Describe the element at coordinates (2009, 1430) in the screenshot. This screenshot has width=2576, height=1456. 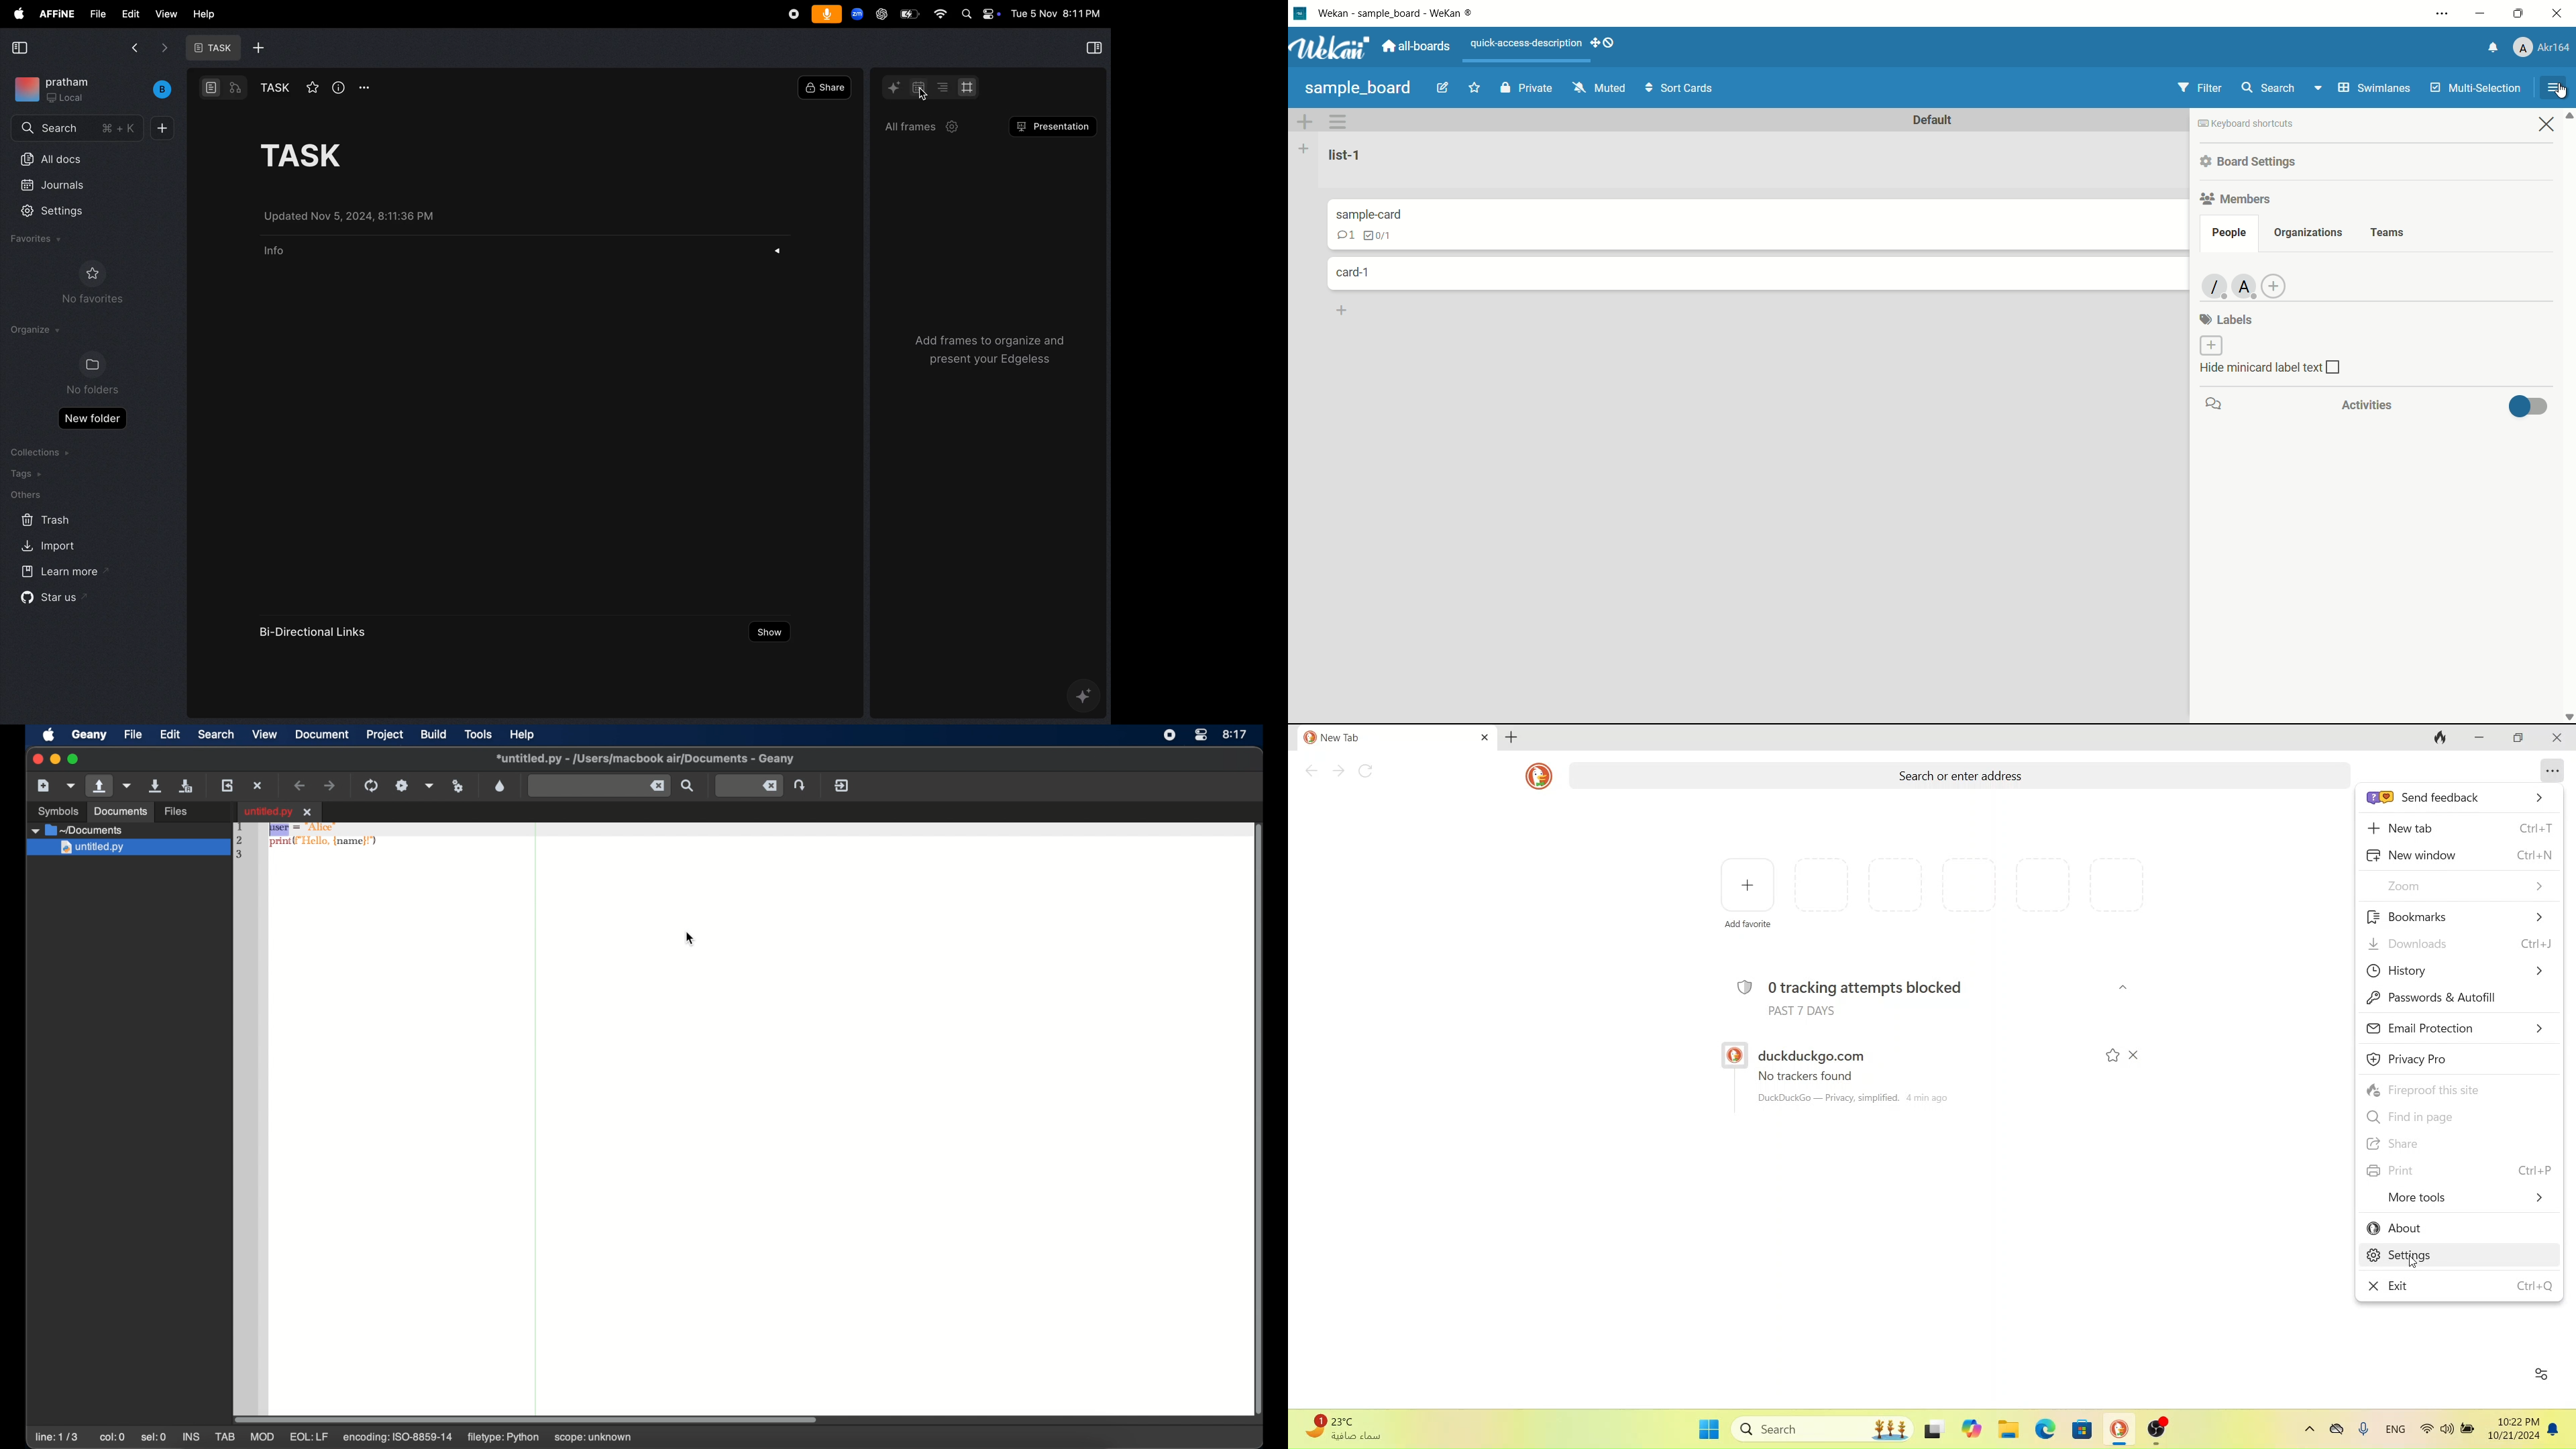
I see `file explorer` at that location.